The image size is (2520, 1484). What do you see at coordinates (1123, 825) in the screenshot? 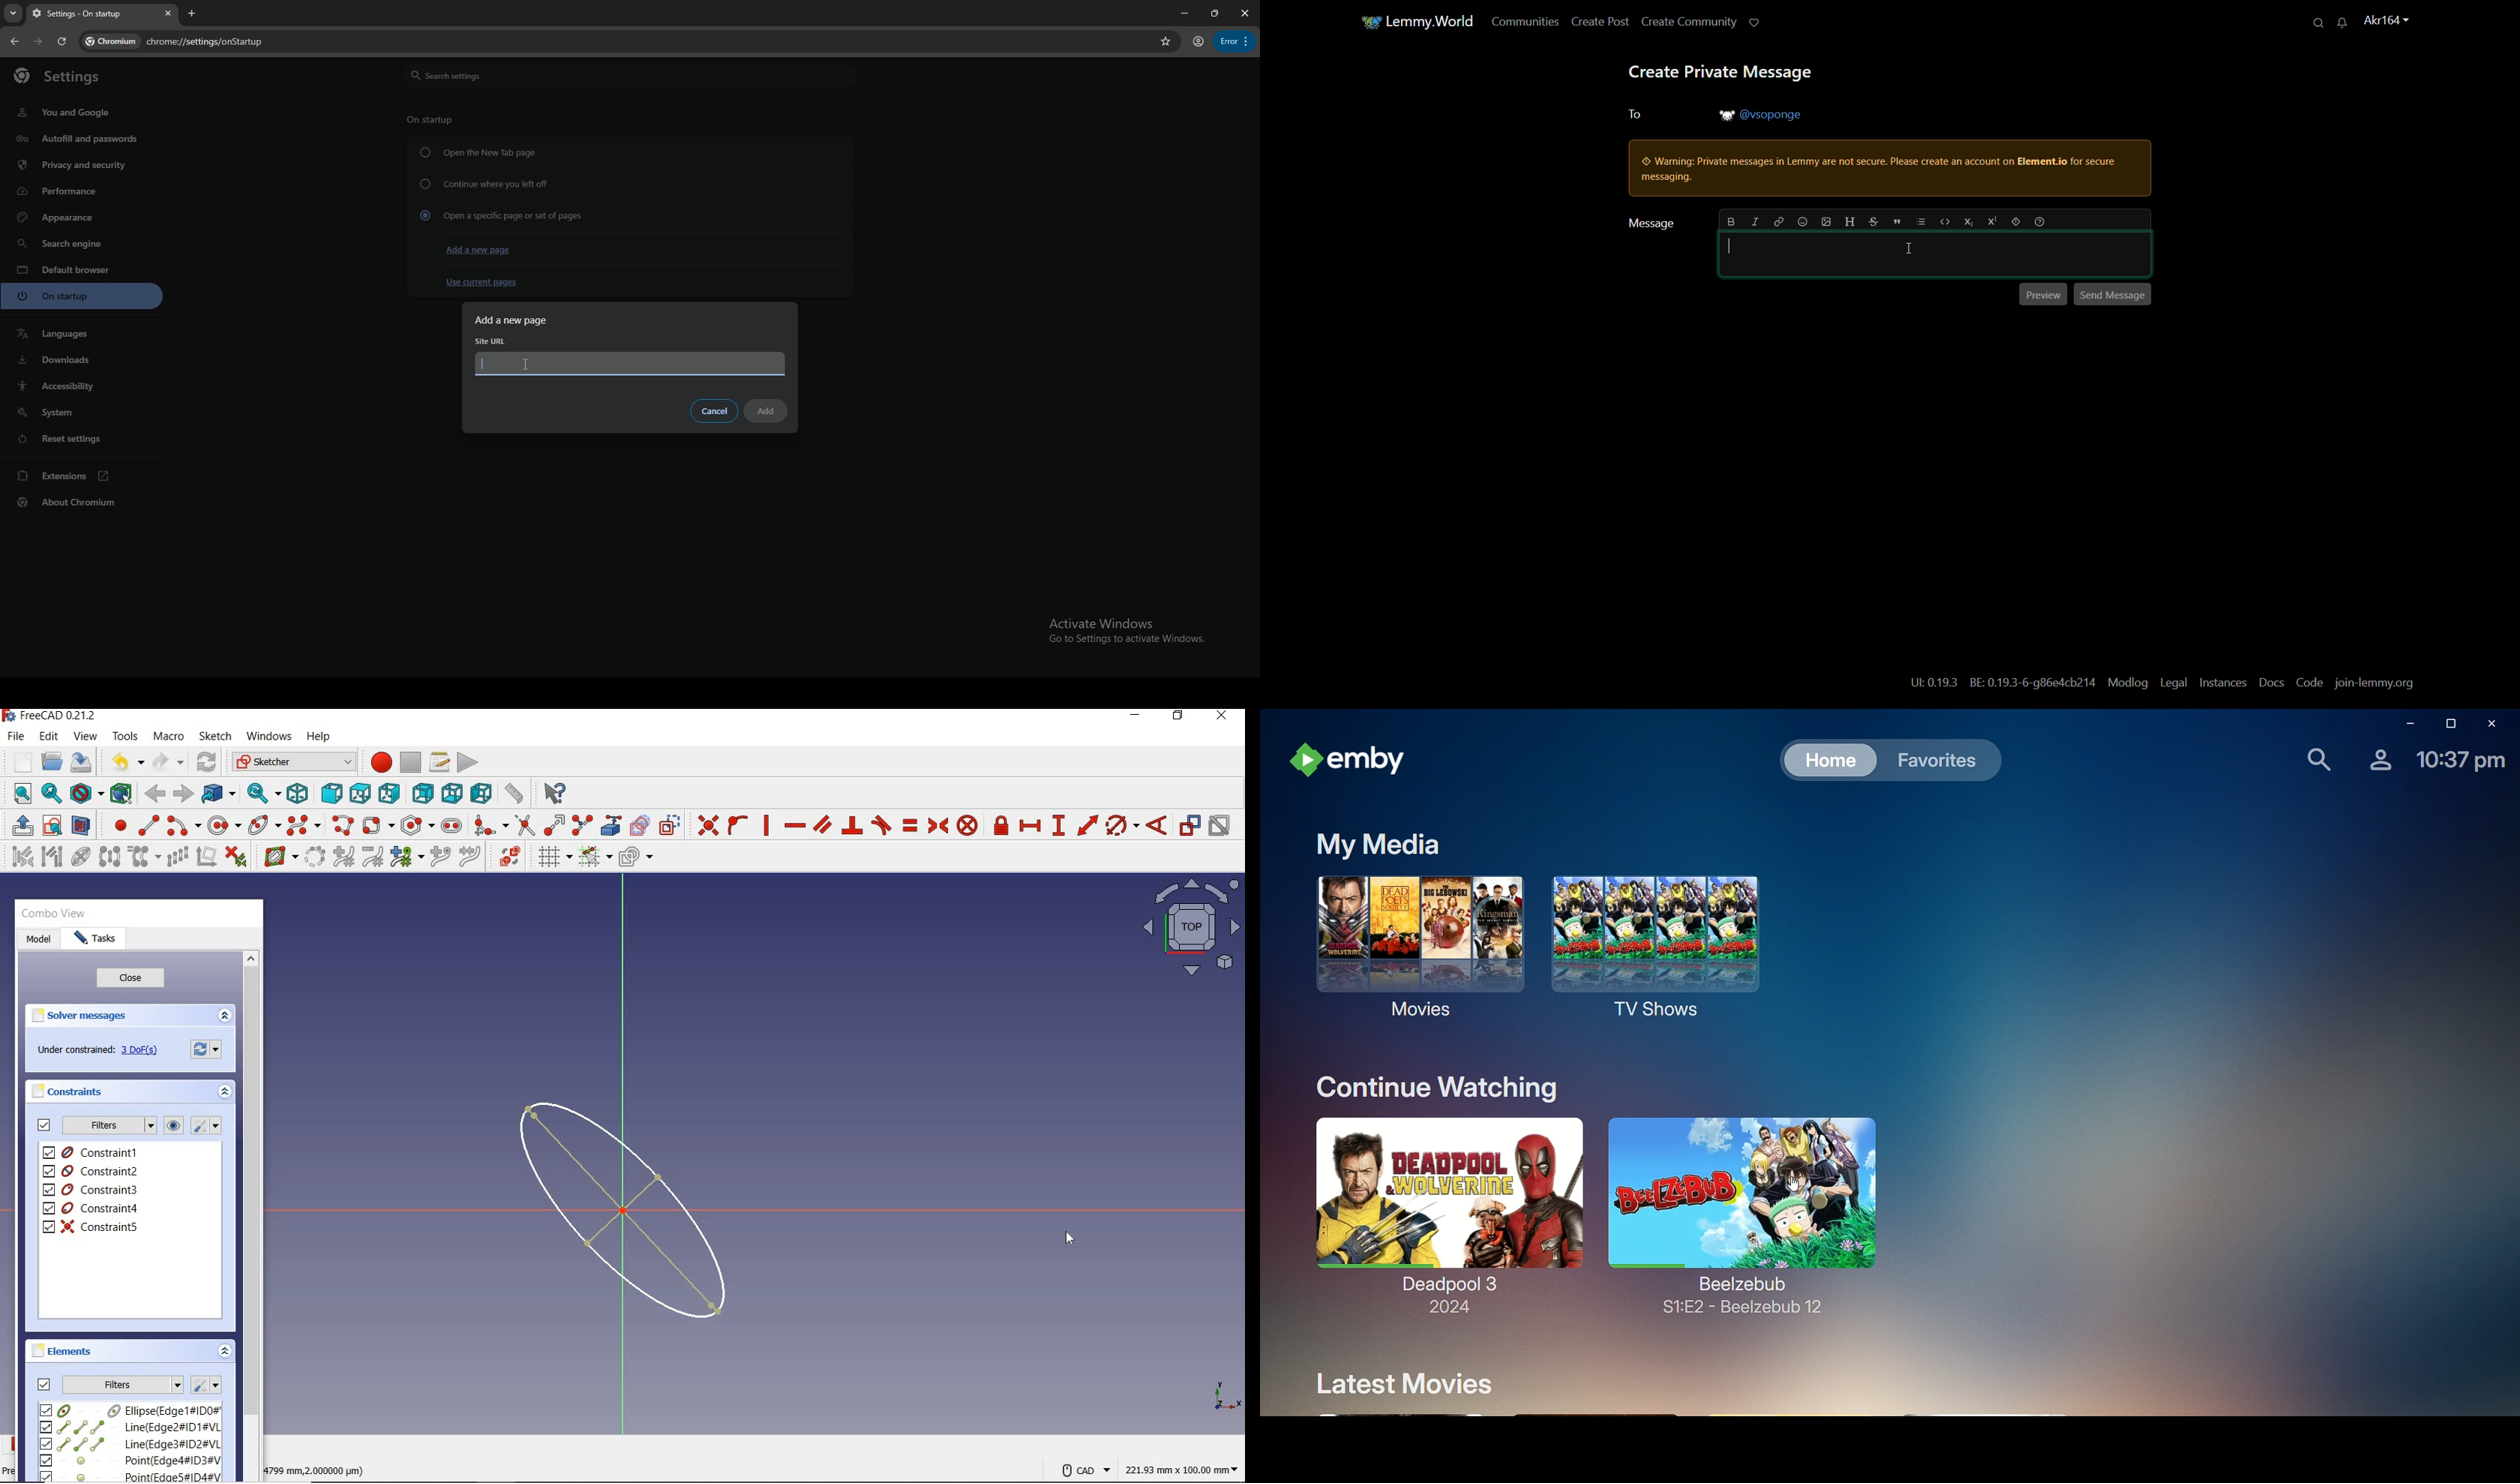
I see `constrain ar/circle` at bounding box center [1123, 825].